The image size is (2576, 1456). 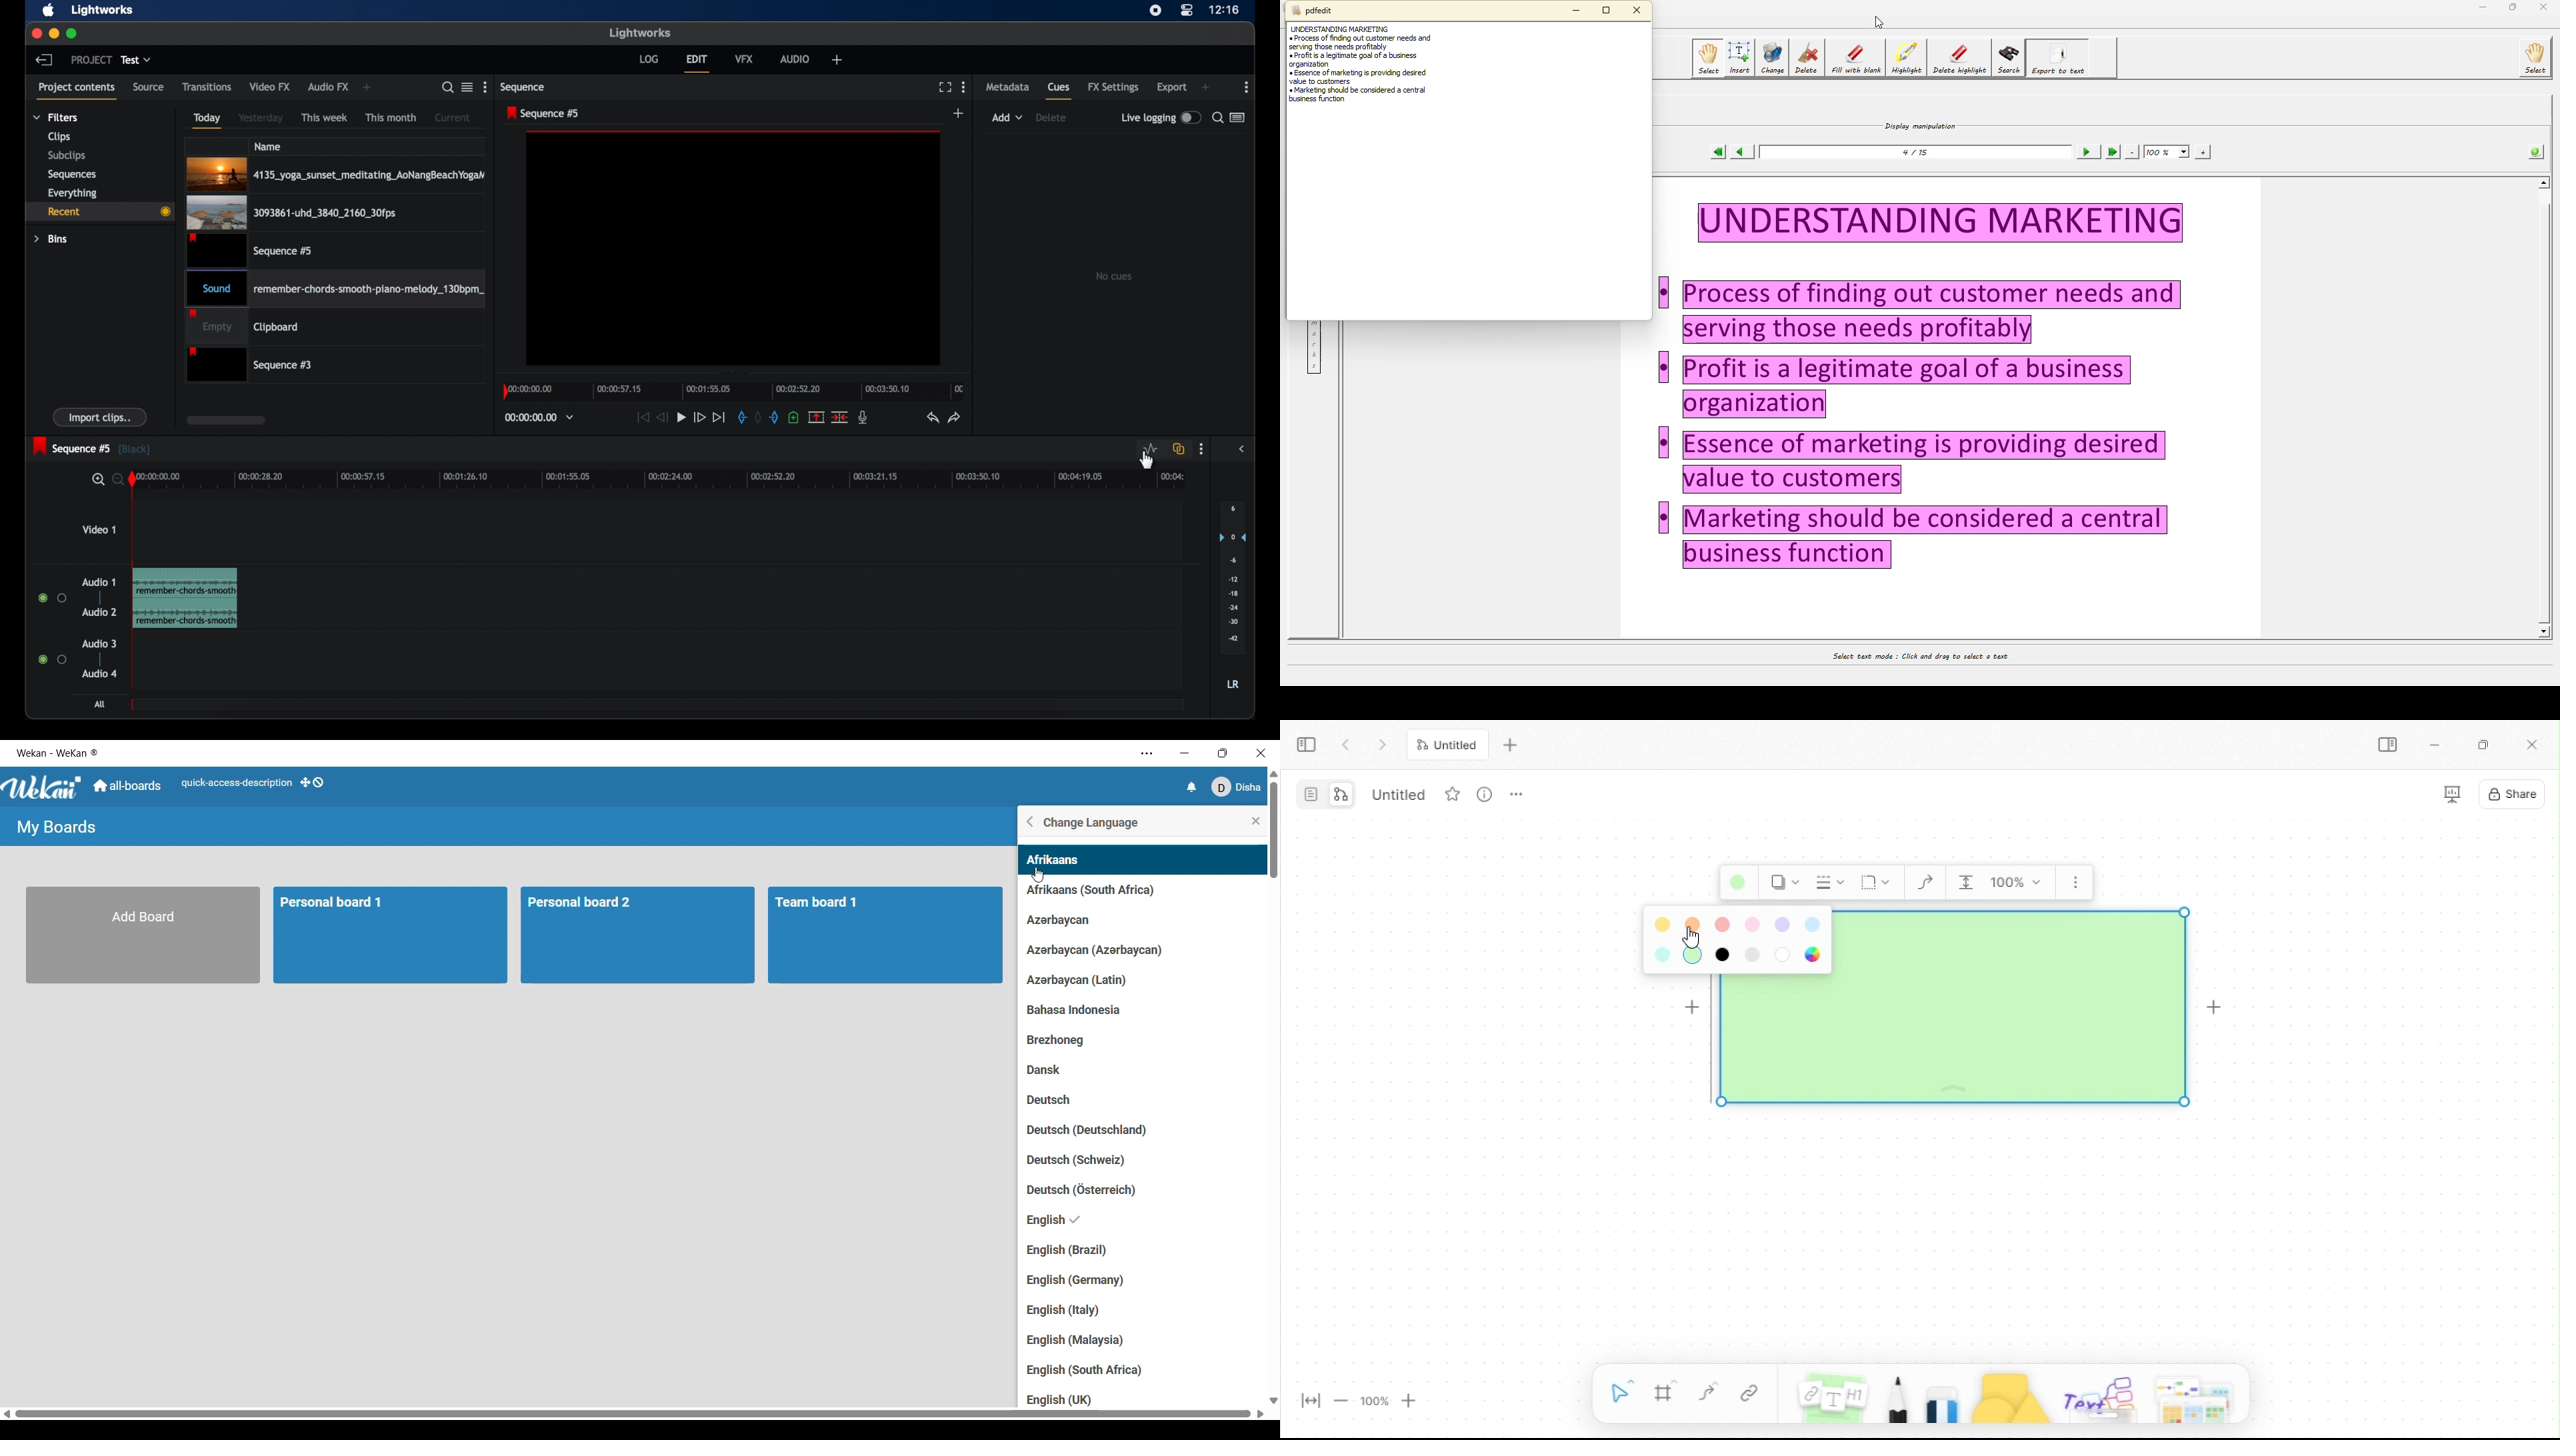 What do you see at coordinates (1193, 787) in the screenshot?
I see `Notifications` at bounding box center [1193, 787].